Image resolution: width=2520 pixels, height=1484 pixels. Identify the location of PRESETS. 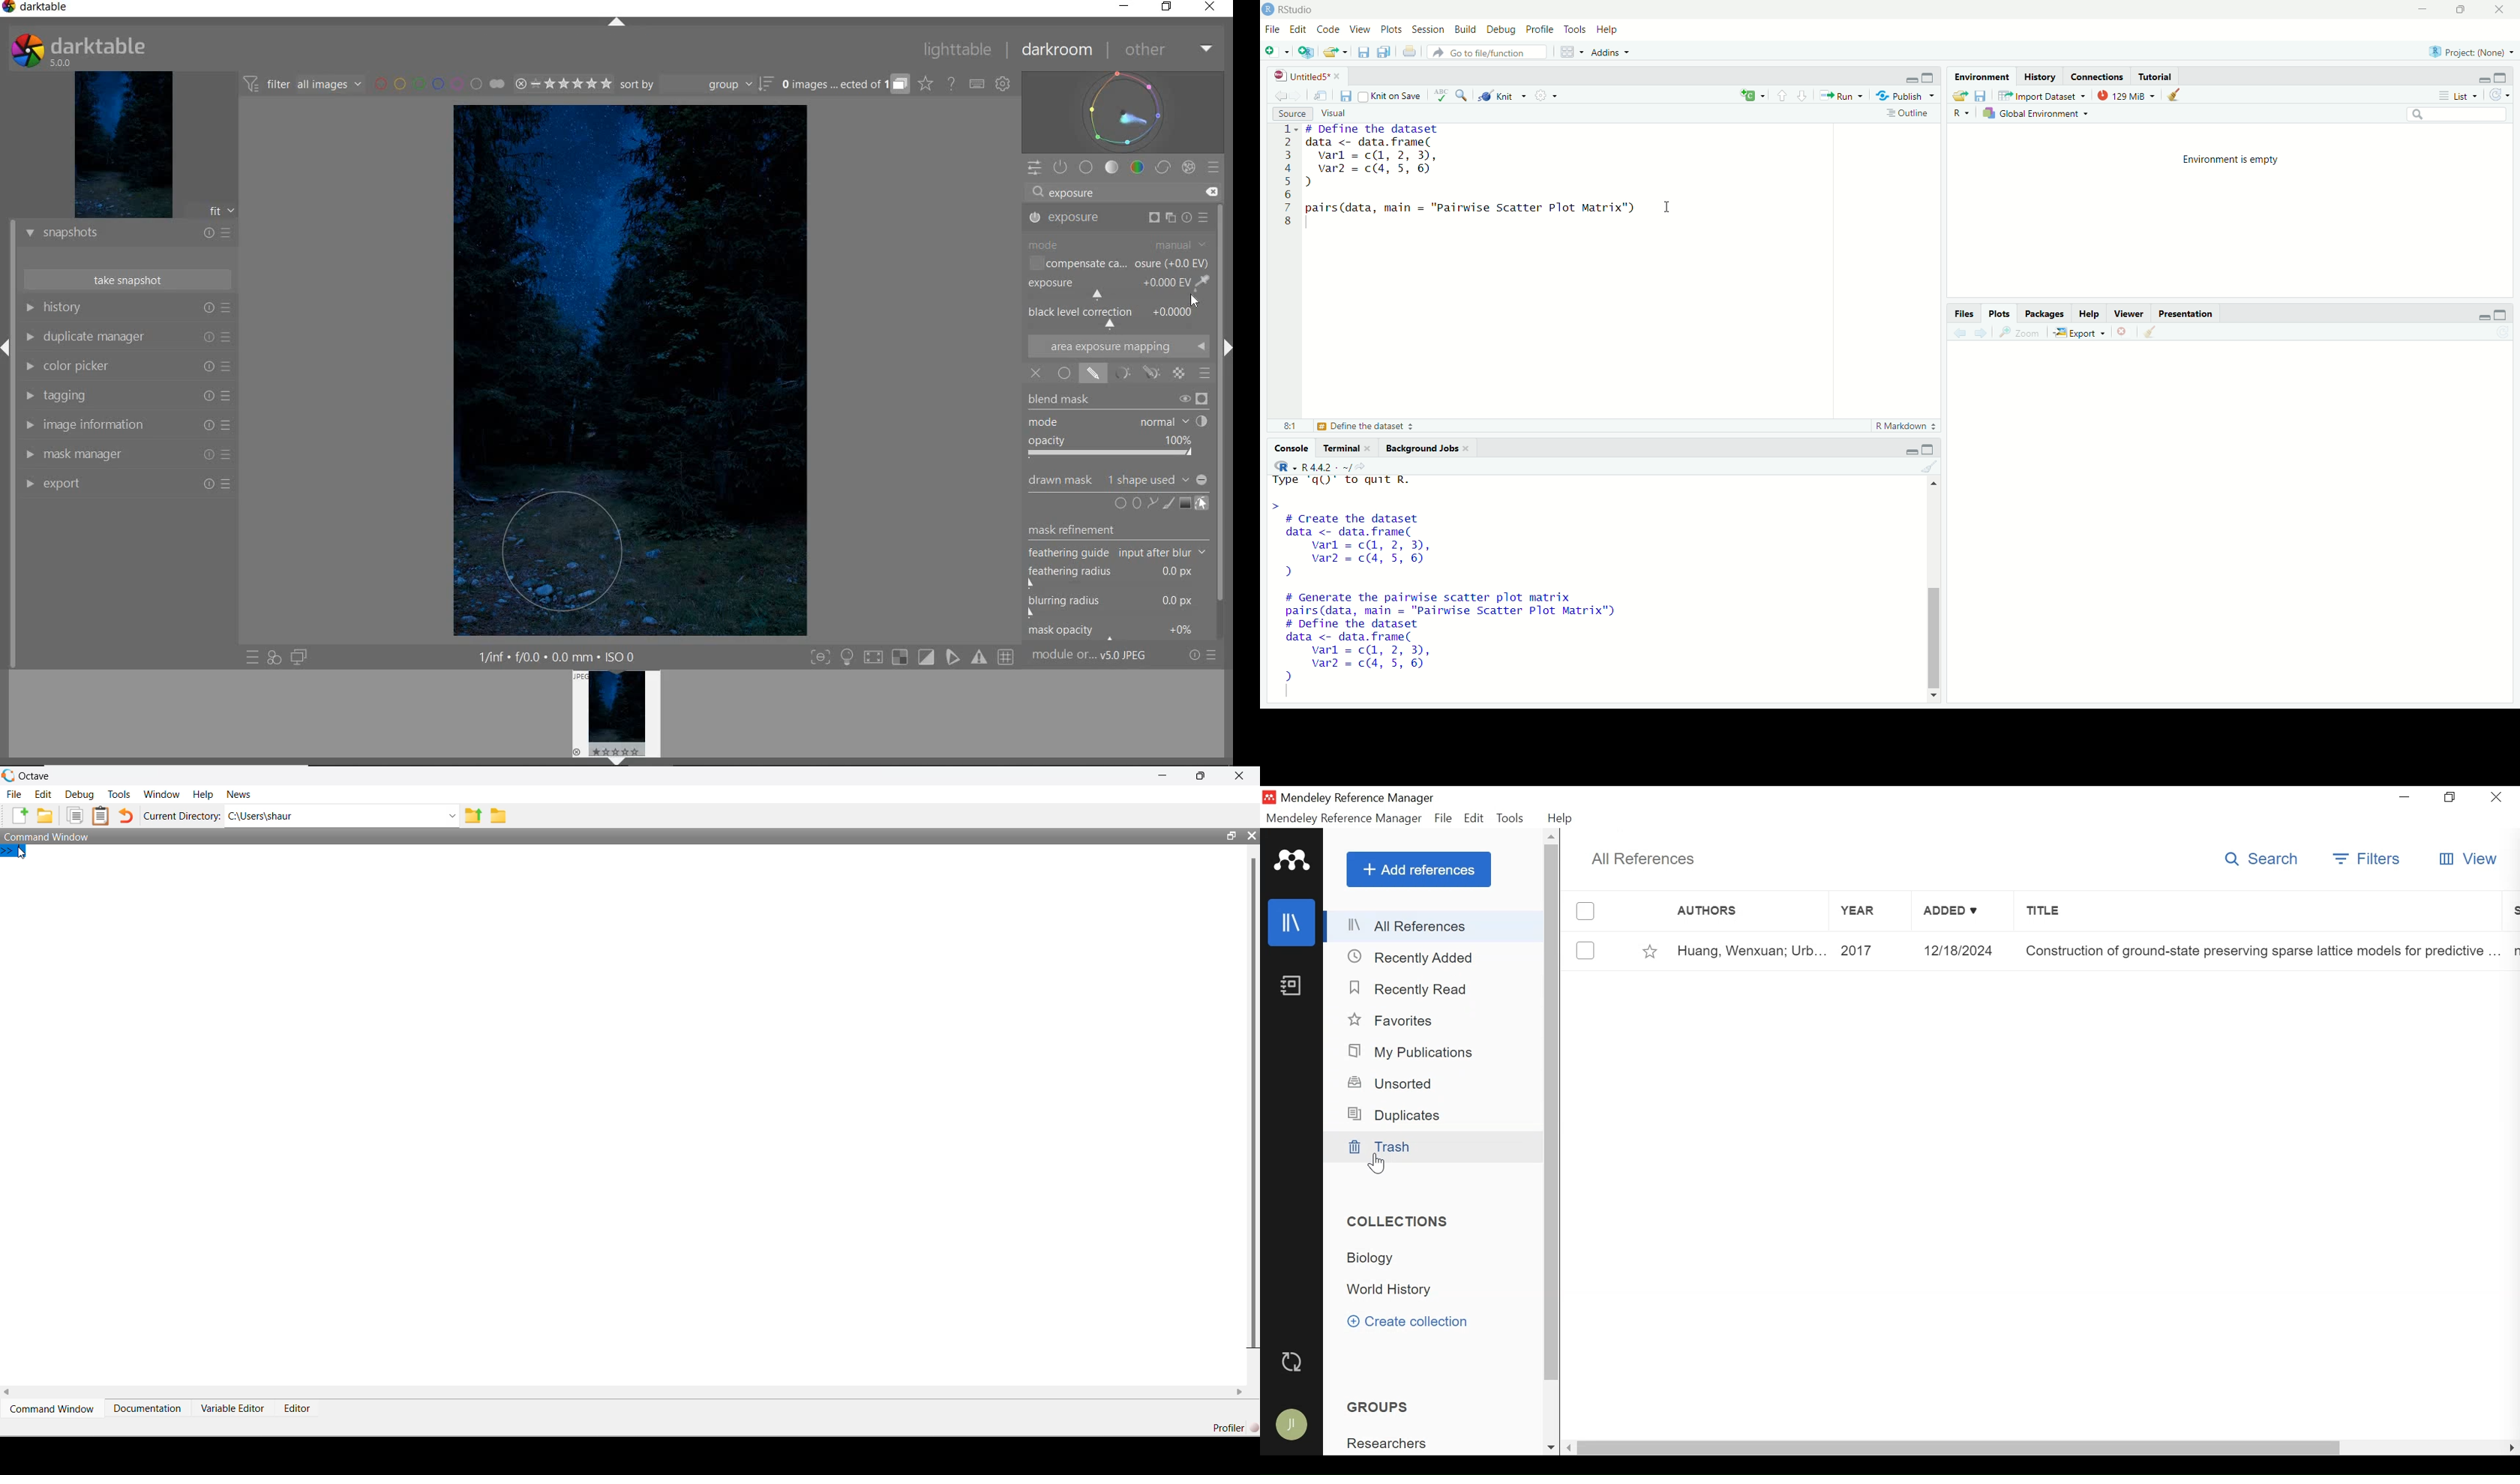
(1215, 166).